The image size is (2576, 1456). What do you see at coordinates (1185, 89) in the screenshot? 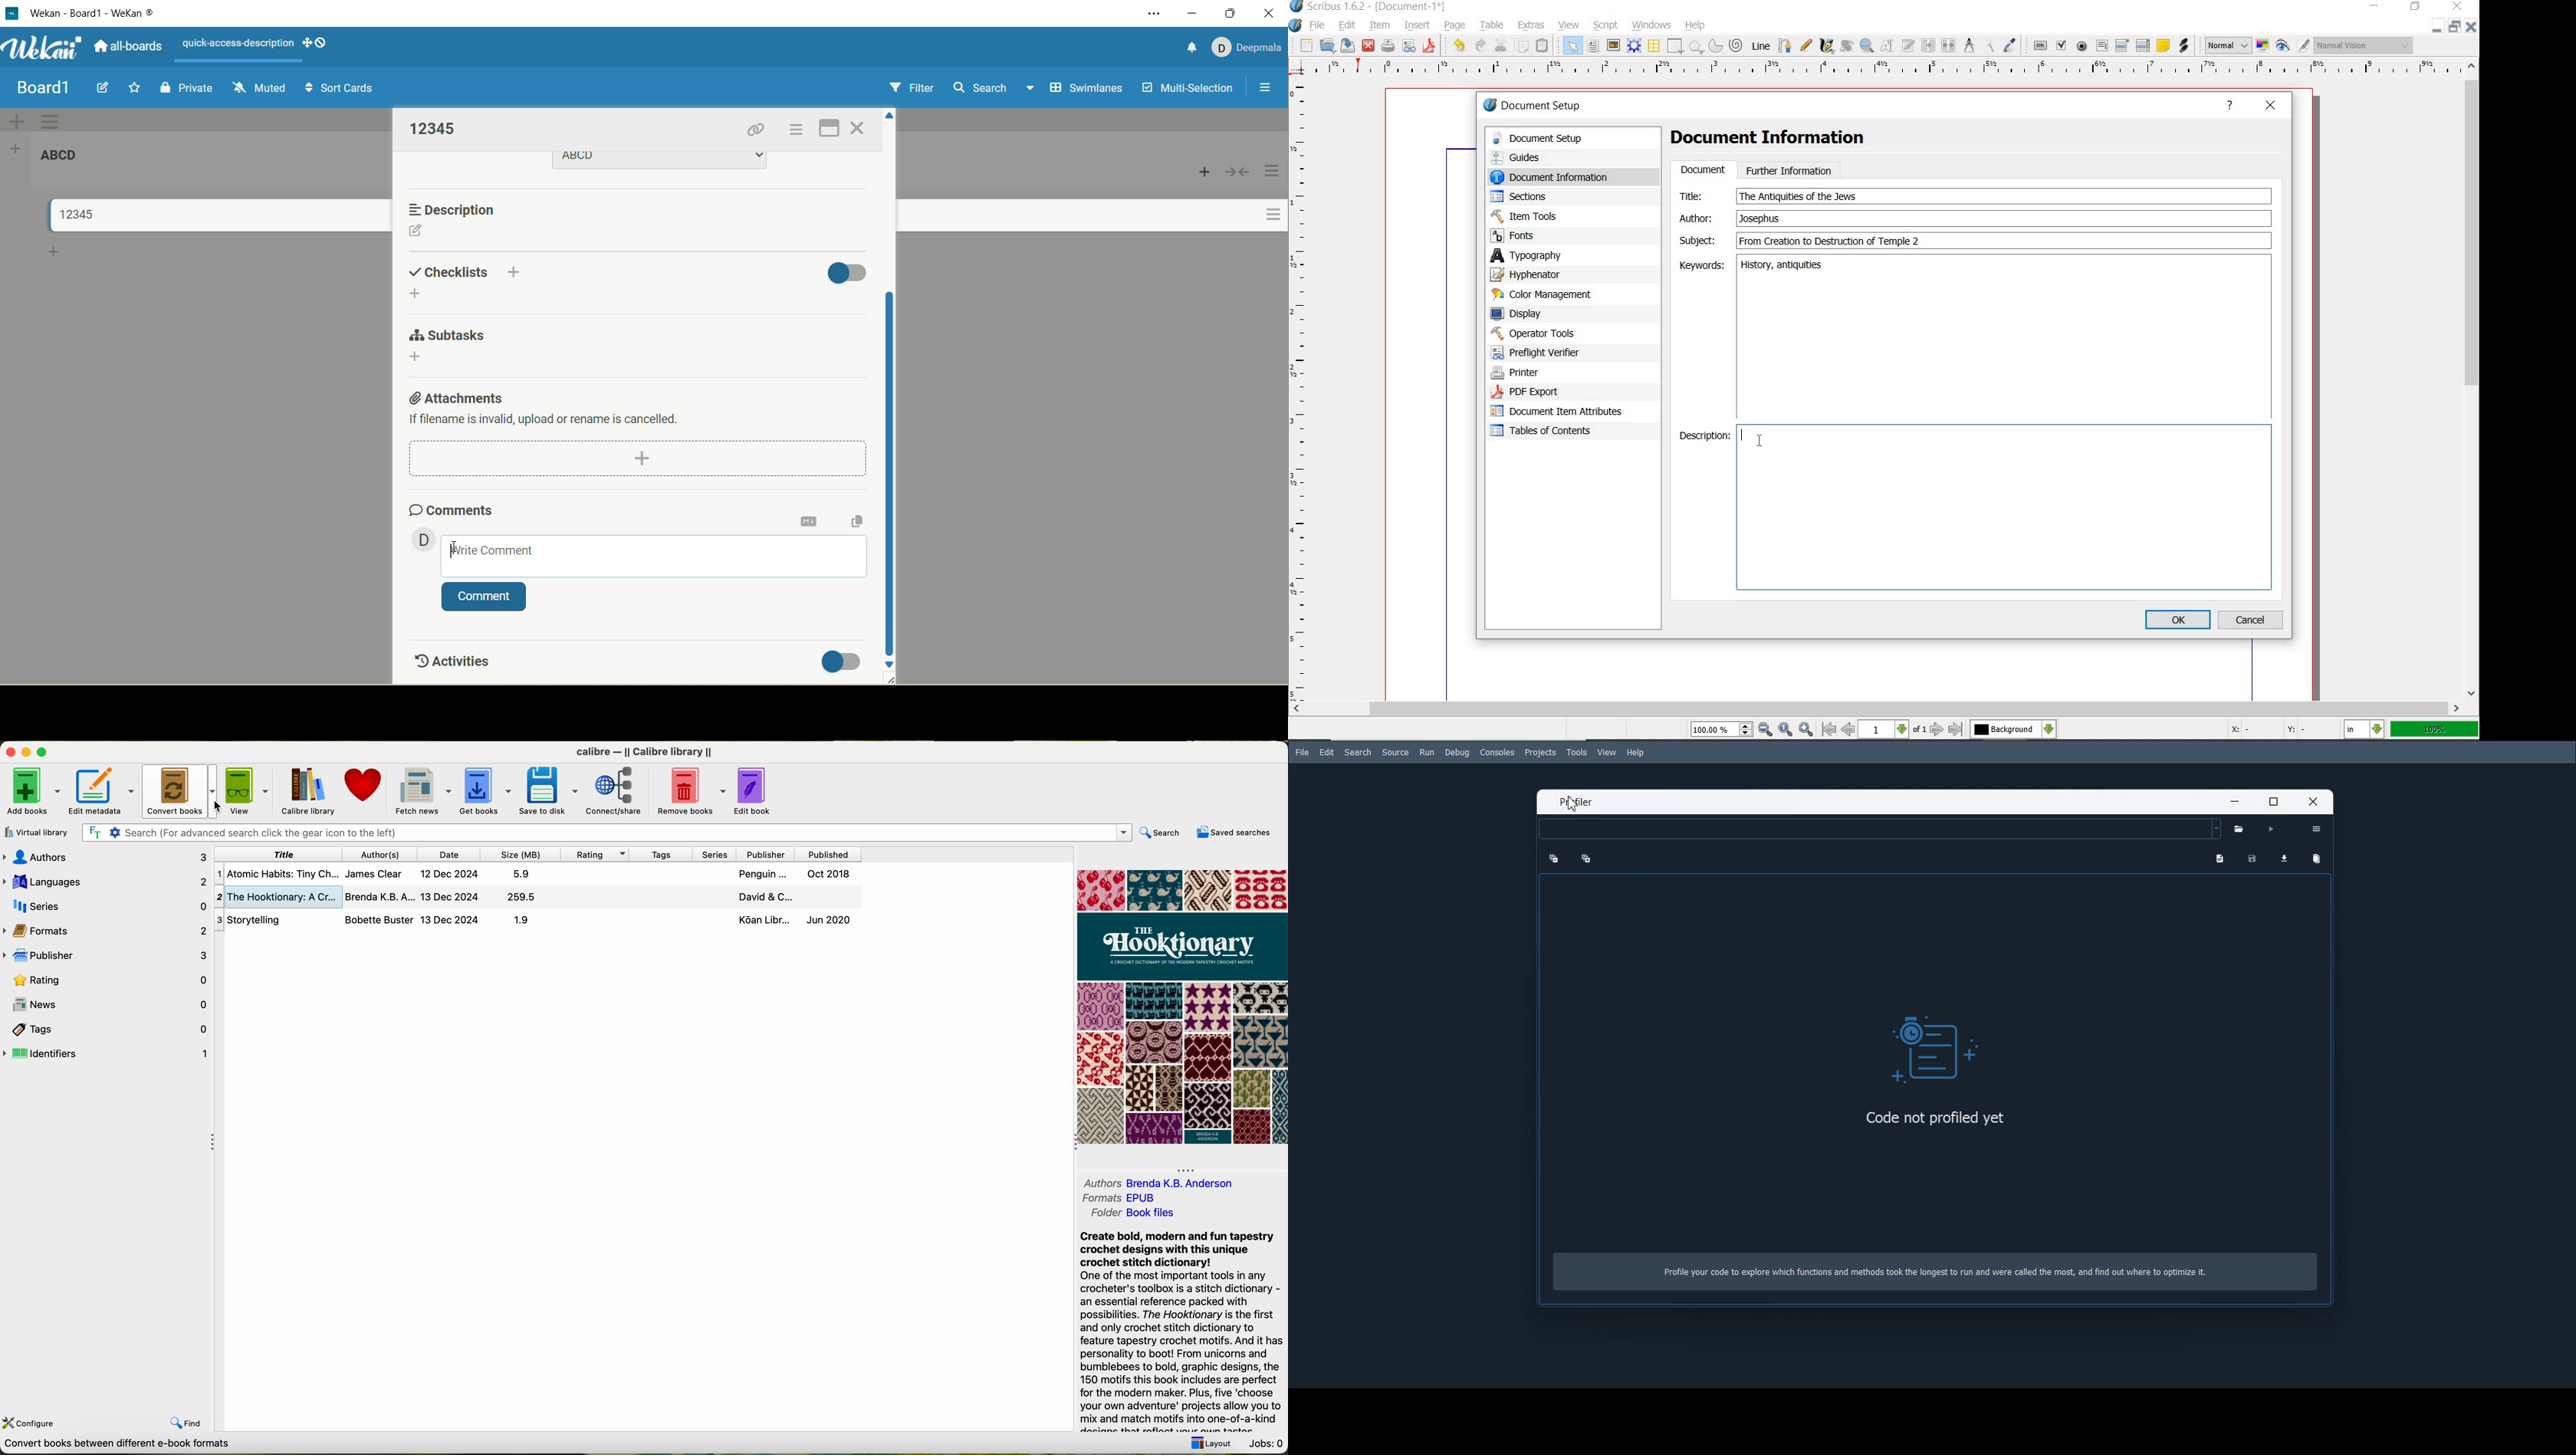
I see `multi-selection` at bounding box center [1185, 89].